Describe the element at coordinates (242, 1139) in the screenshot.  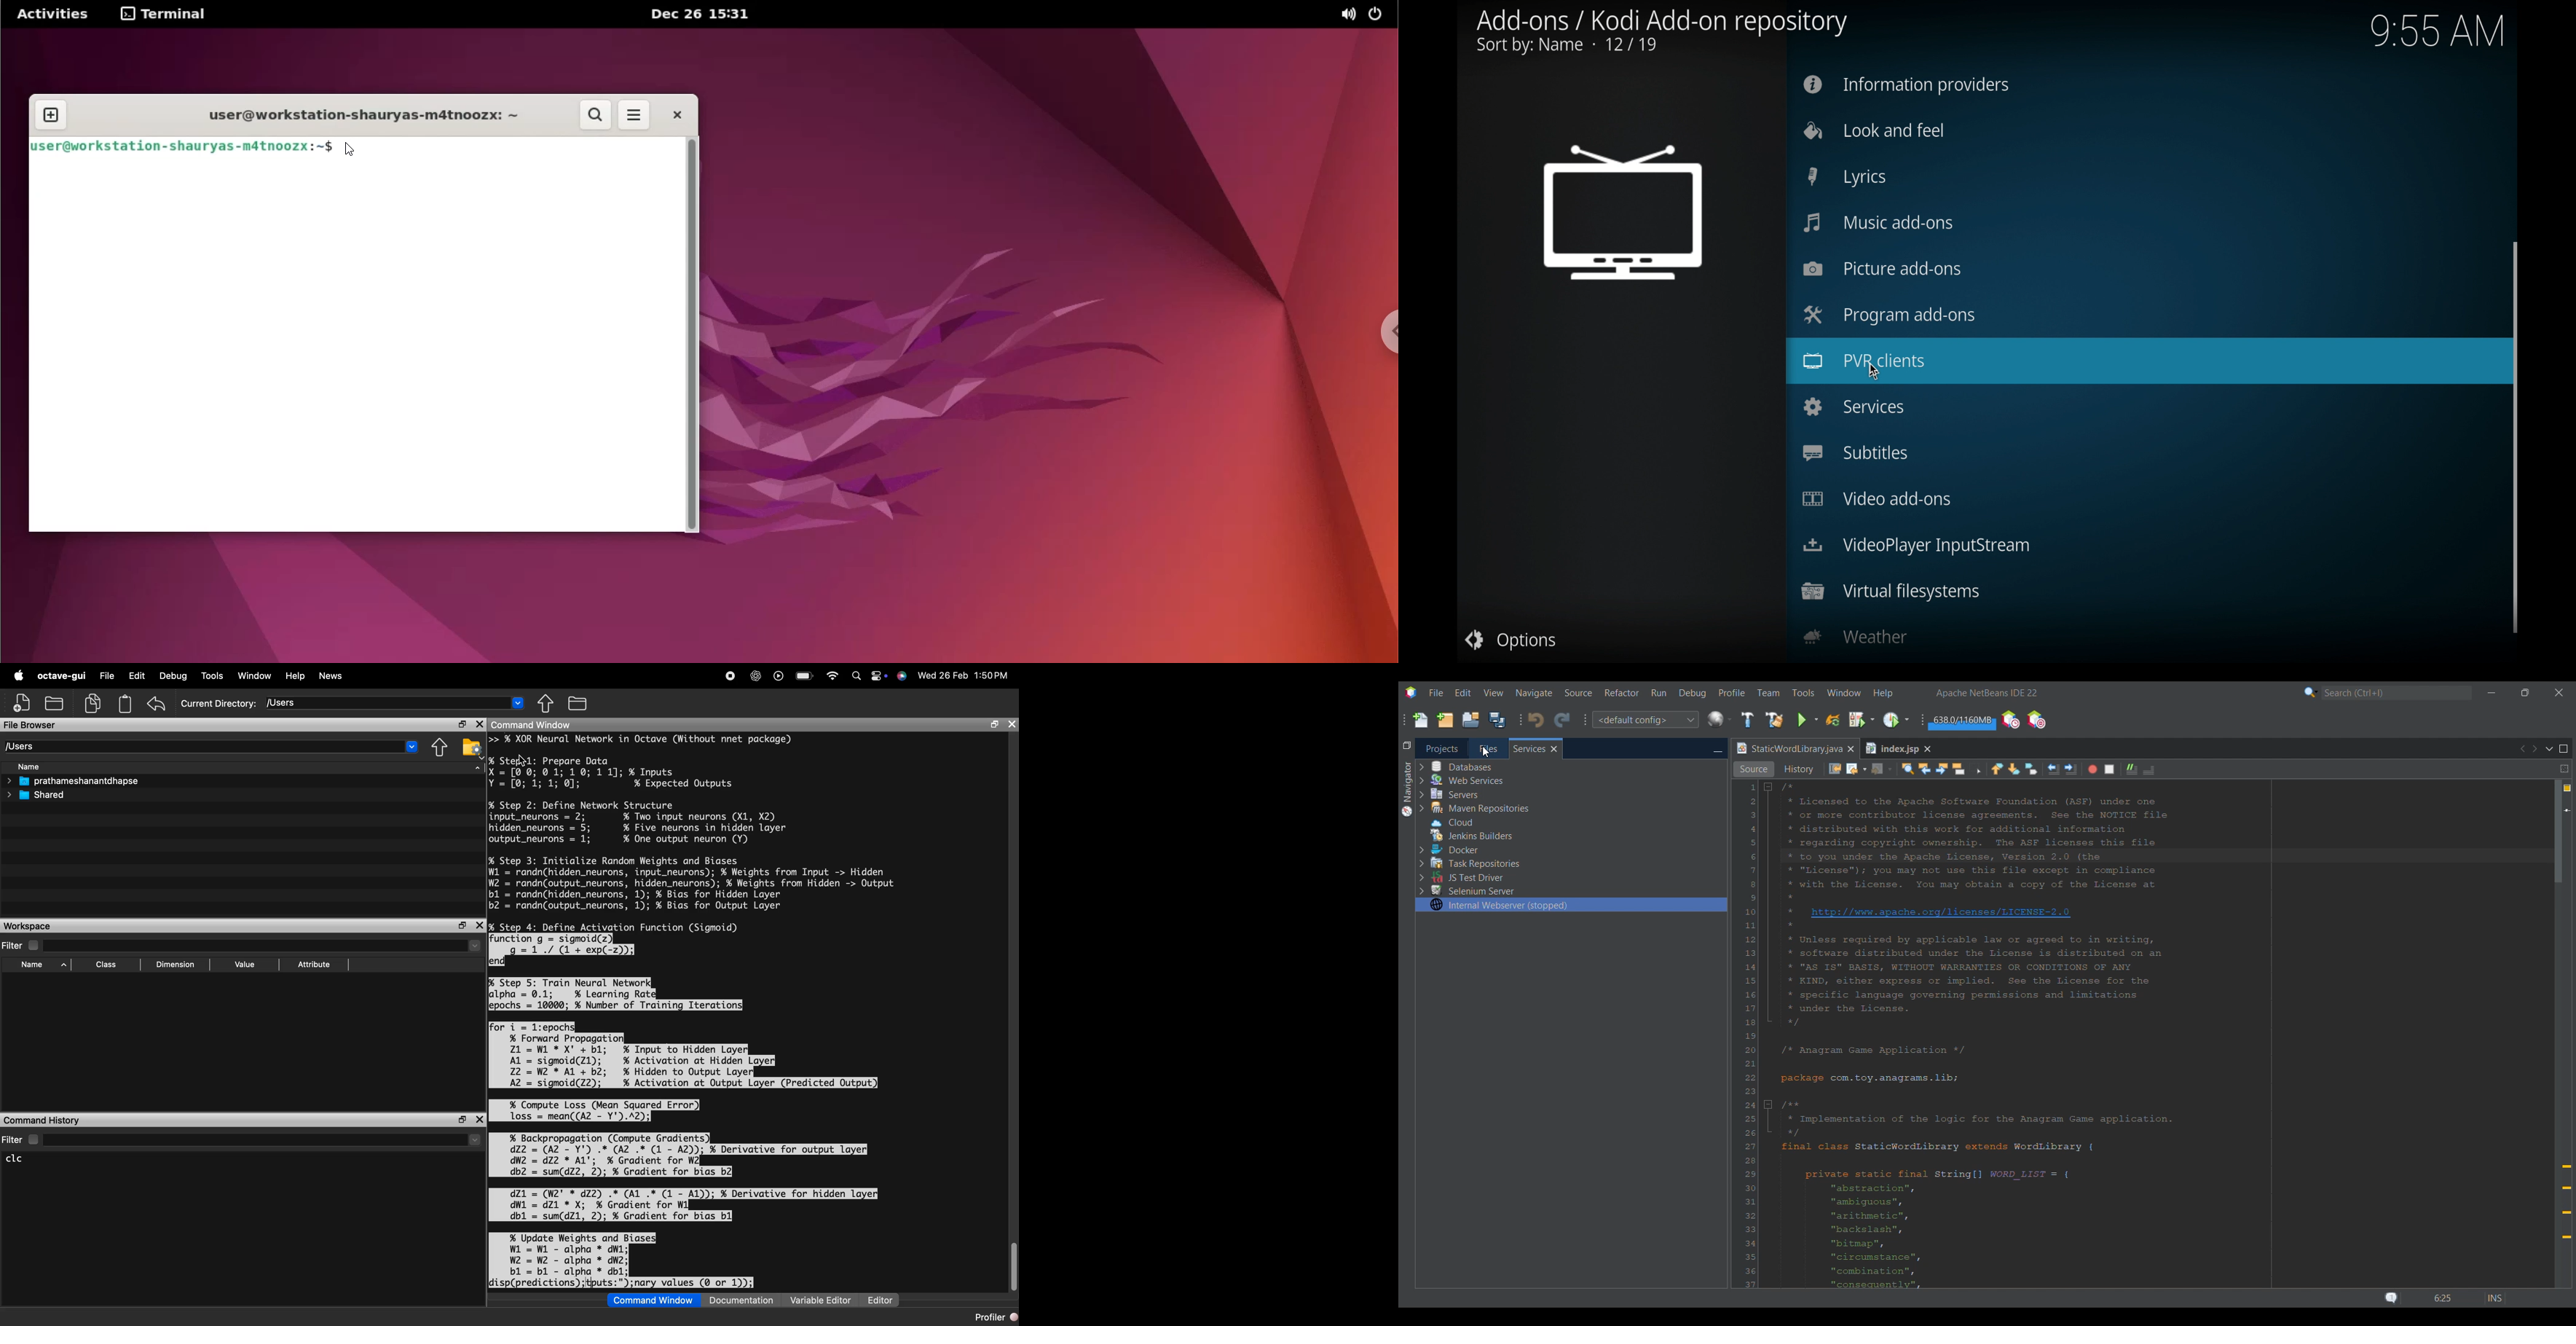
I see `Filter` at that location.